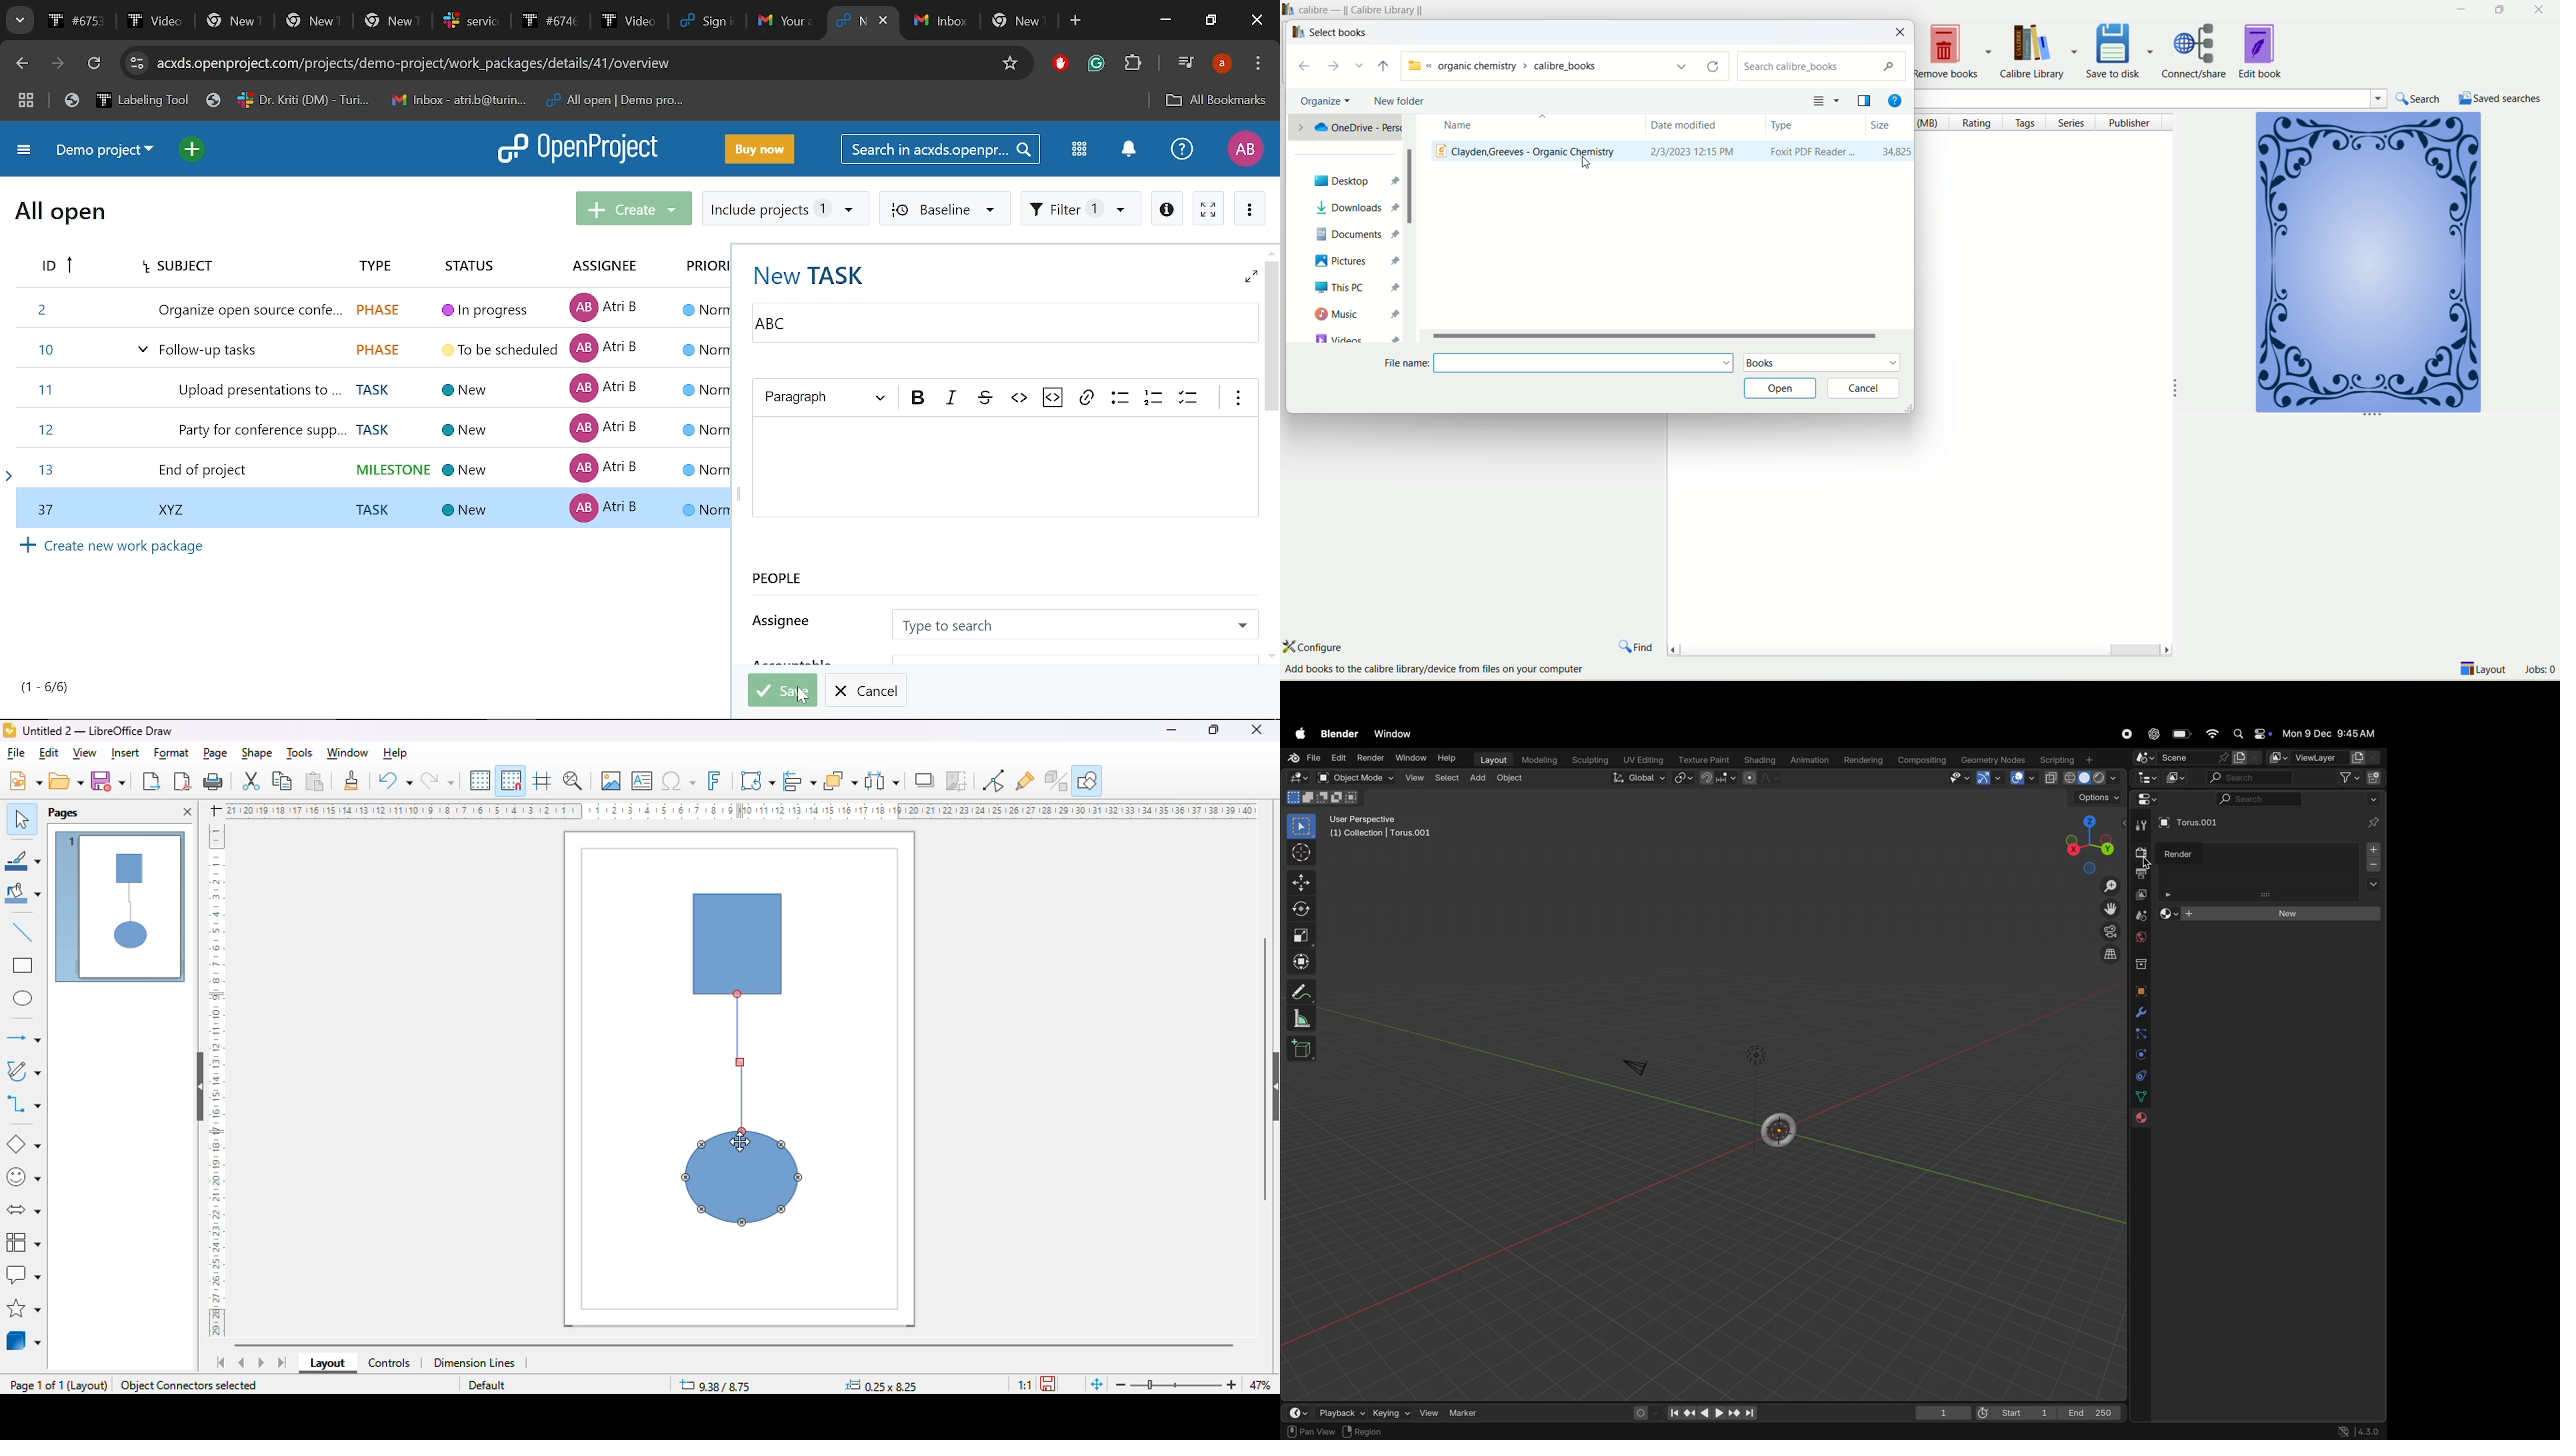 The width and height of the screenshot is (2576, 1456). Describe the element at coordinates (480, 780) in the screenshot. I see `display grid` at that location.